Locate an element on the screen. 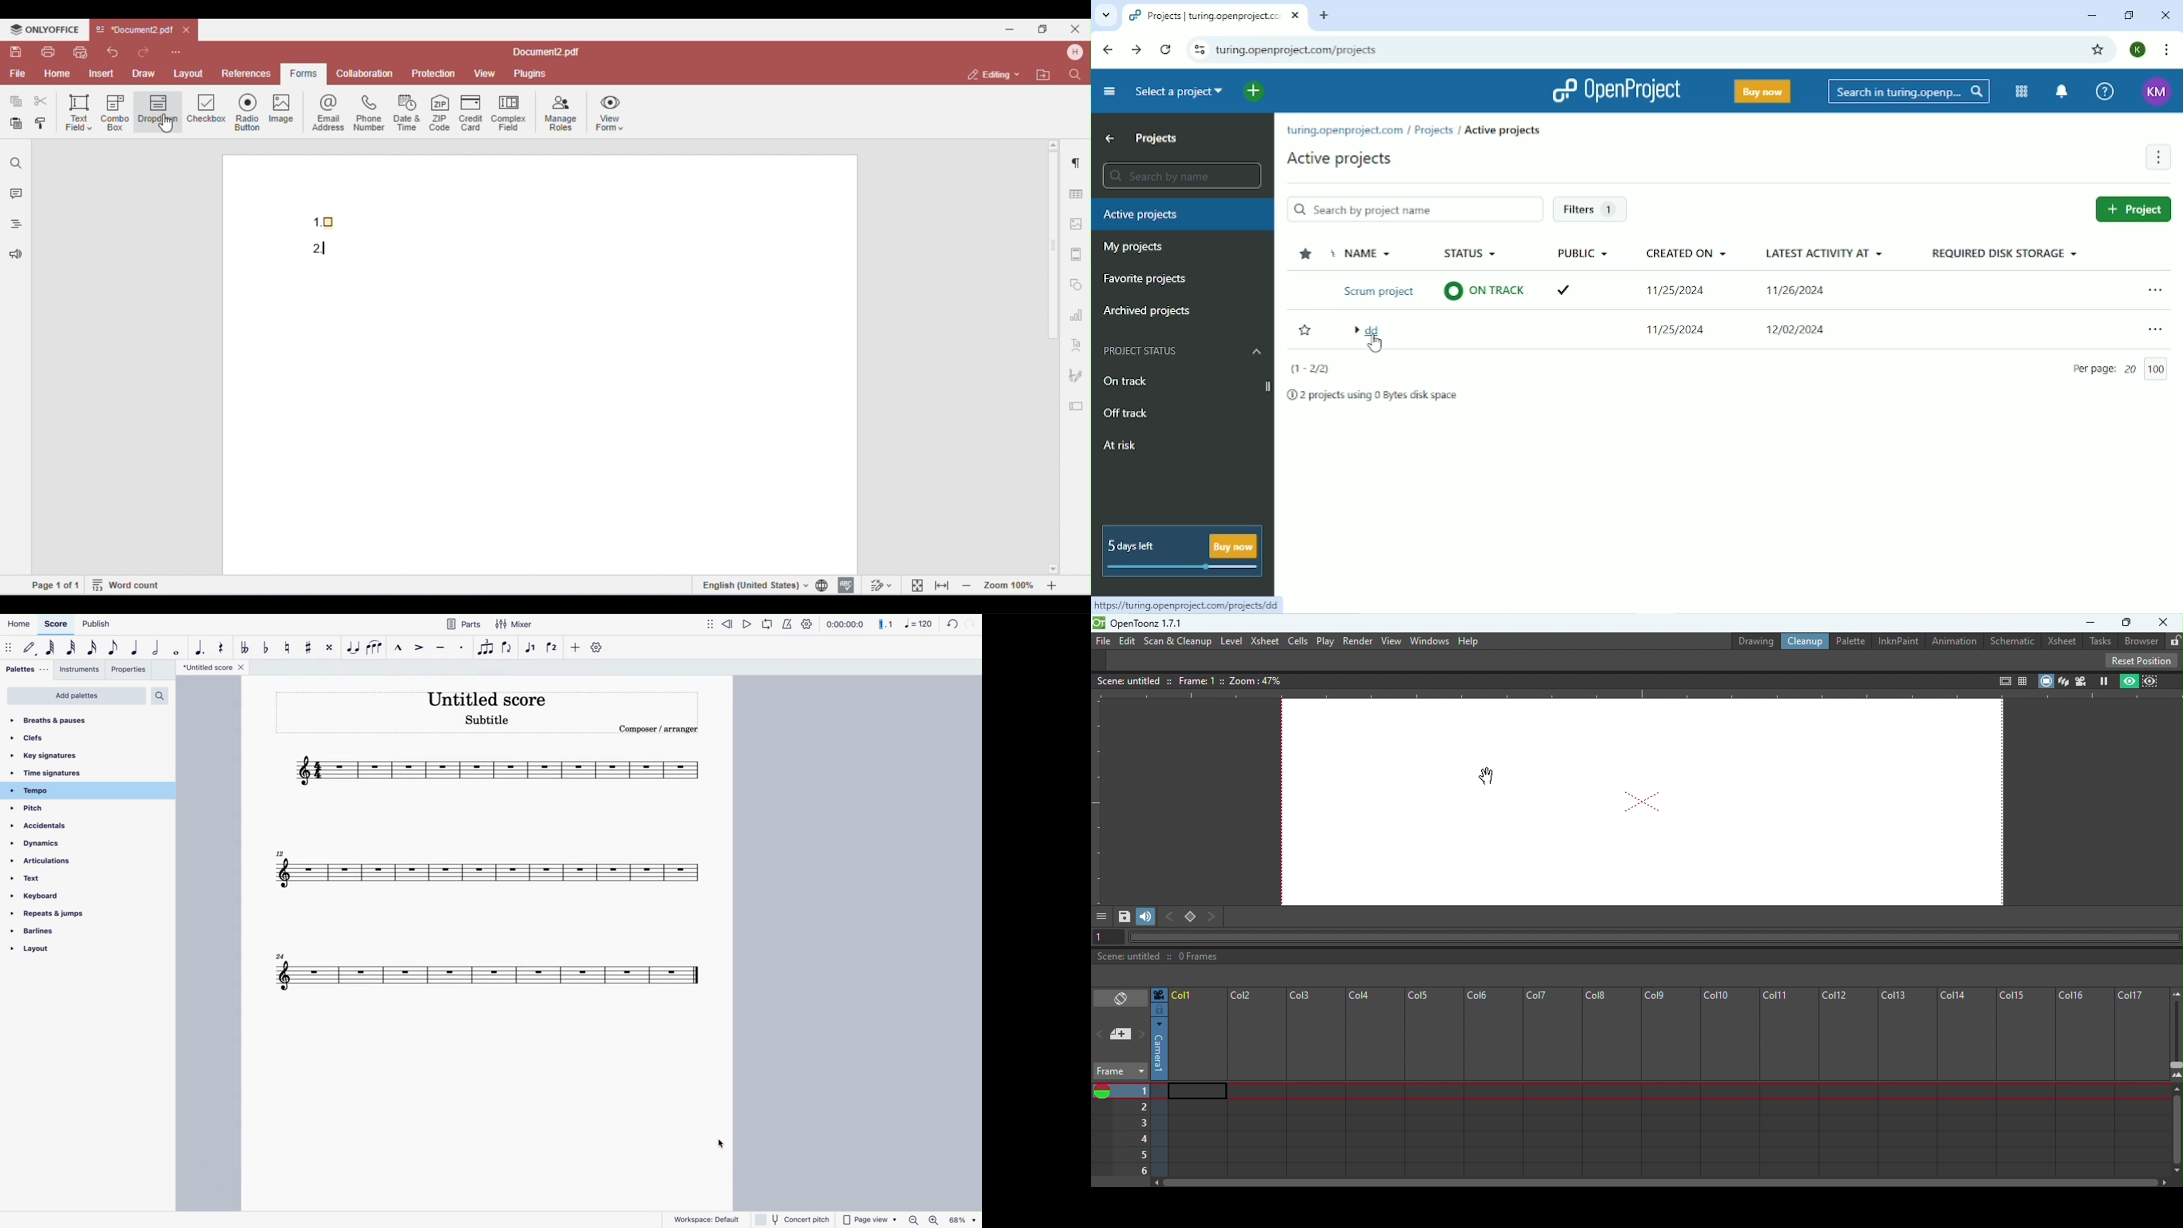 Image resolution: width=2184 pixels, height=1232 pixels. instruments is located at coordinates (79, 669).